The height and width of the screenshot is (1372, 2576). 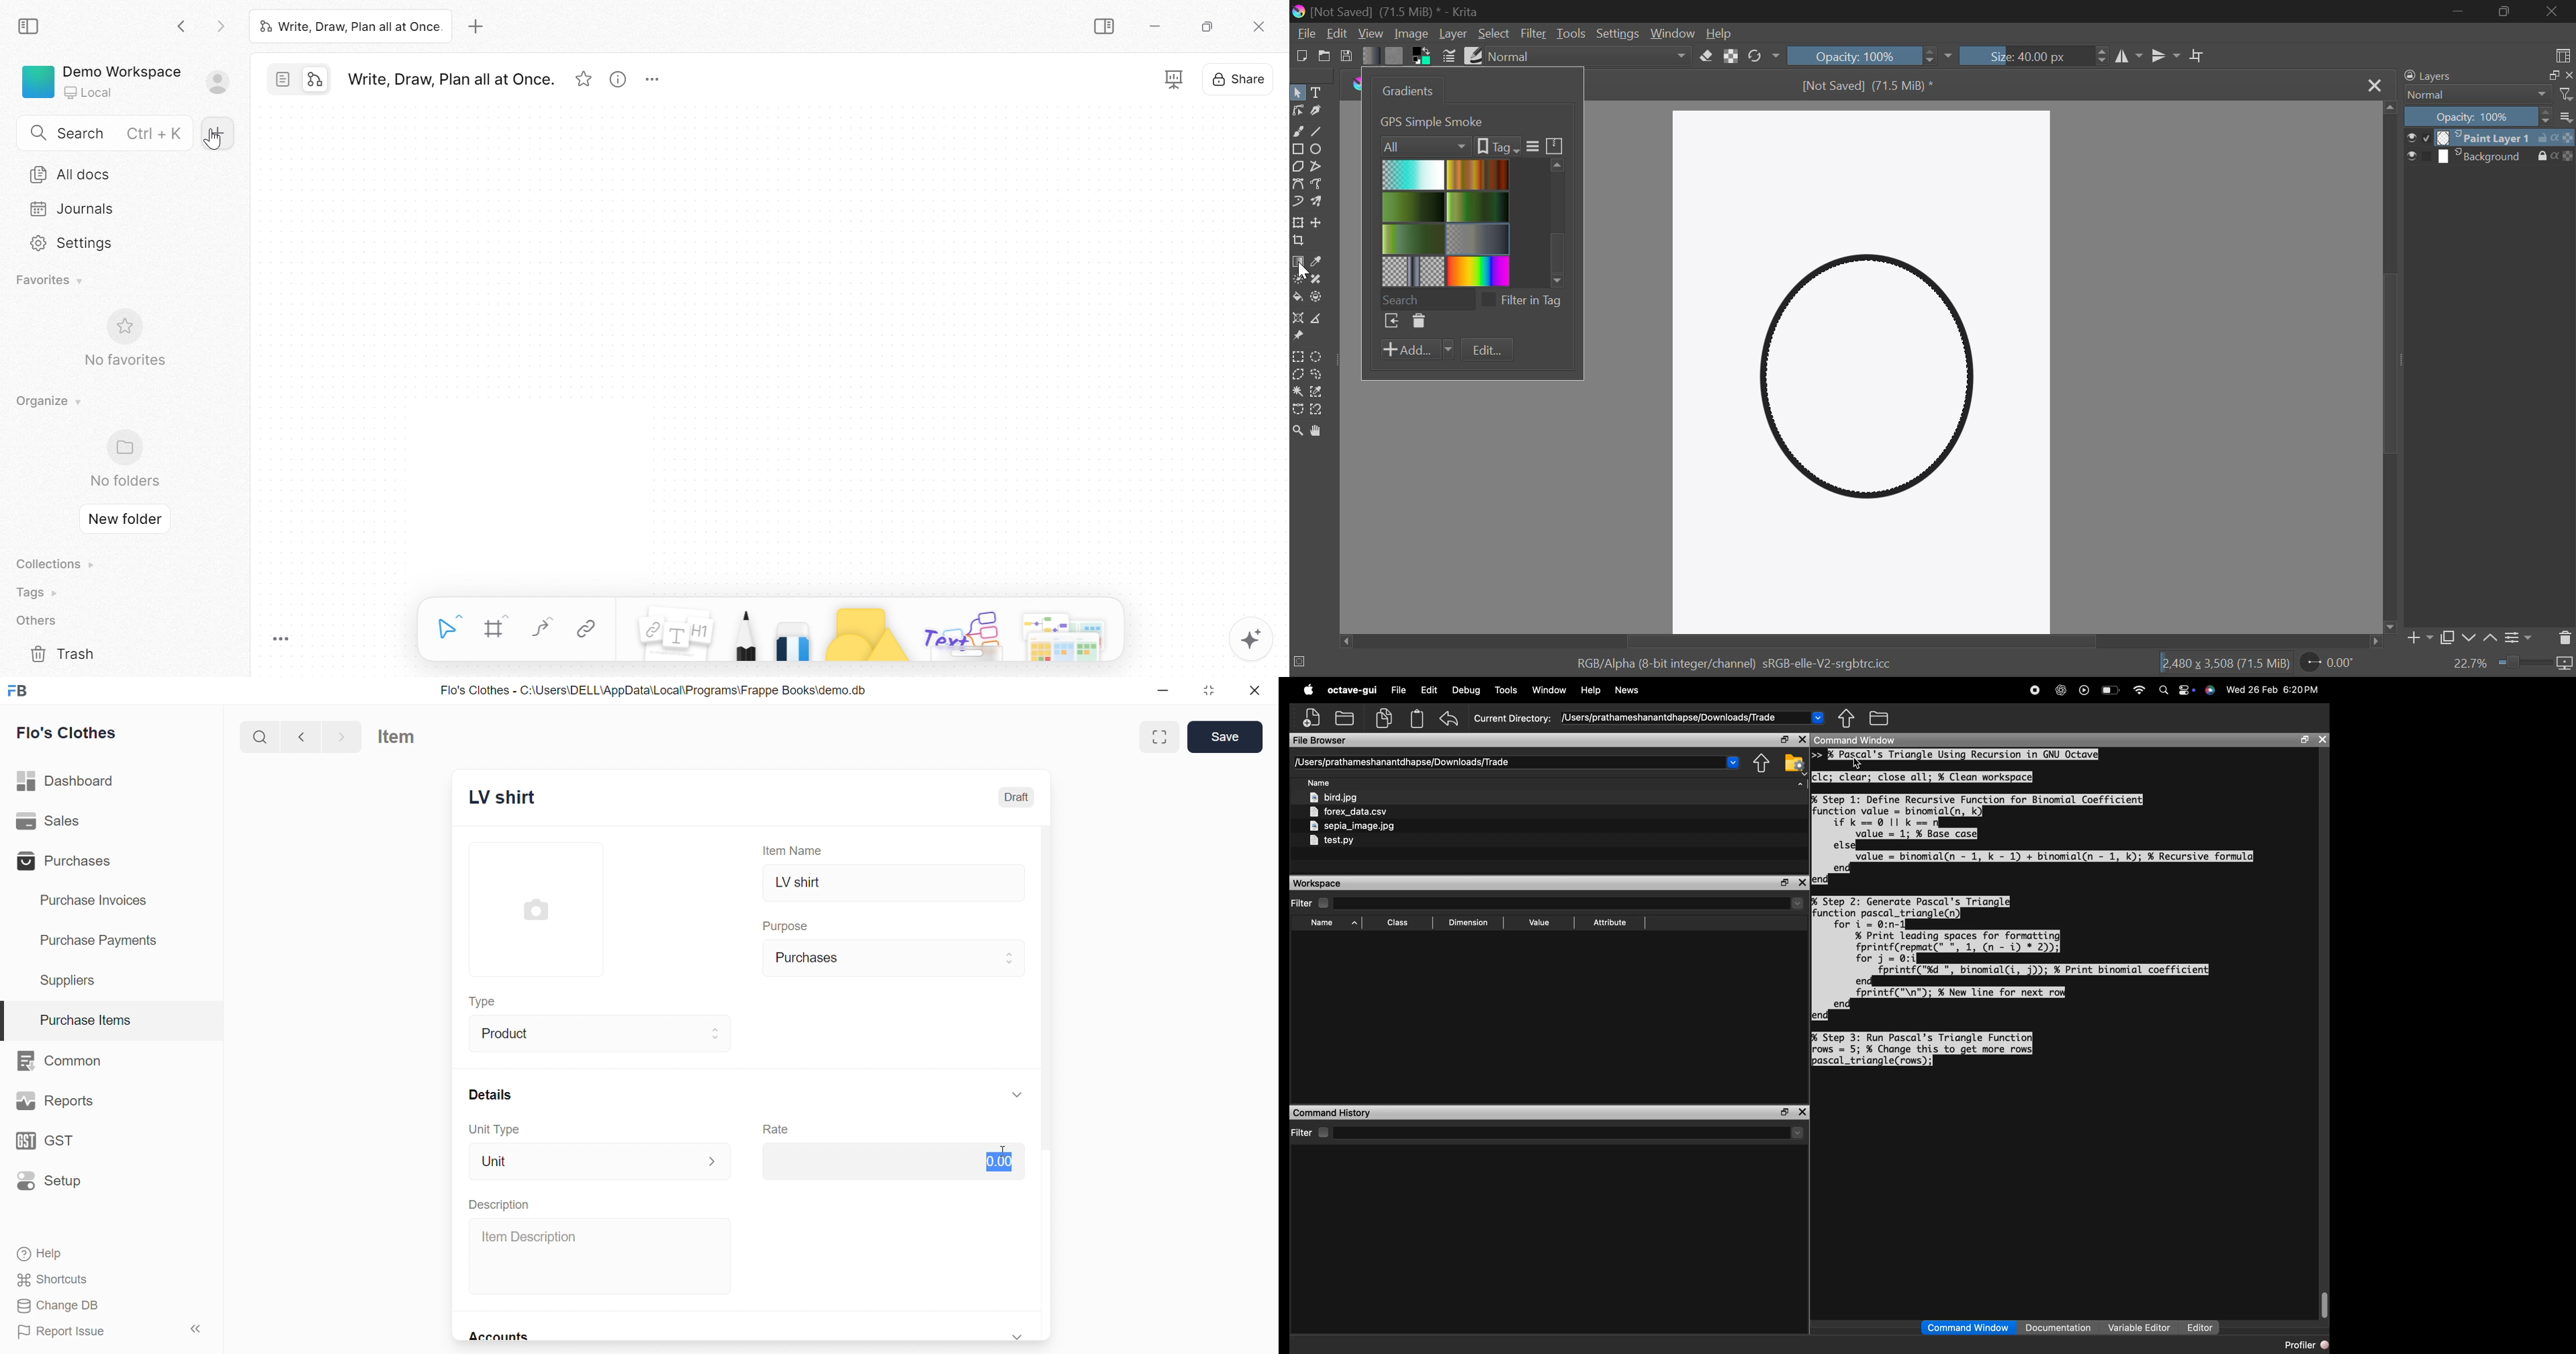 What do you see at coordinates (2421, 156) in the screenshot?
I see `checkbox` at bounding box center [2421, 156].